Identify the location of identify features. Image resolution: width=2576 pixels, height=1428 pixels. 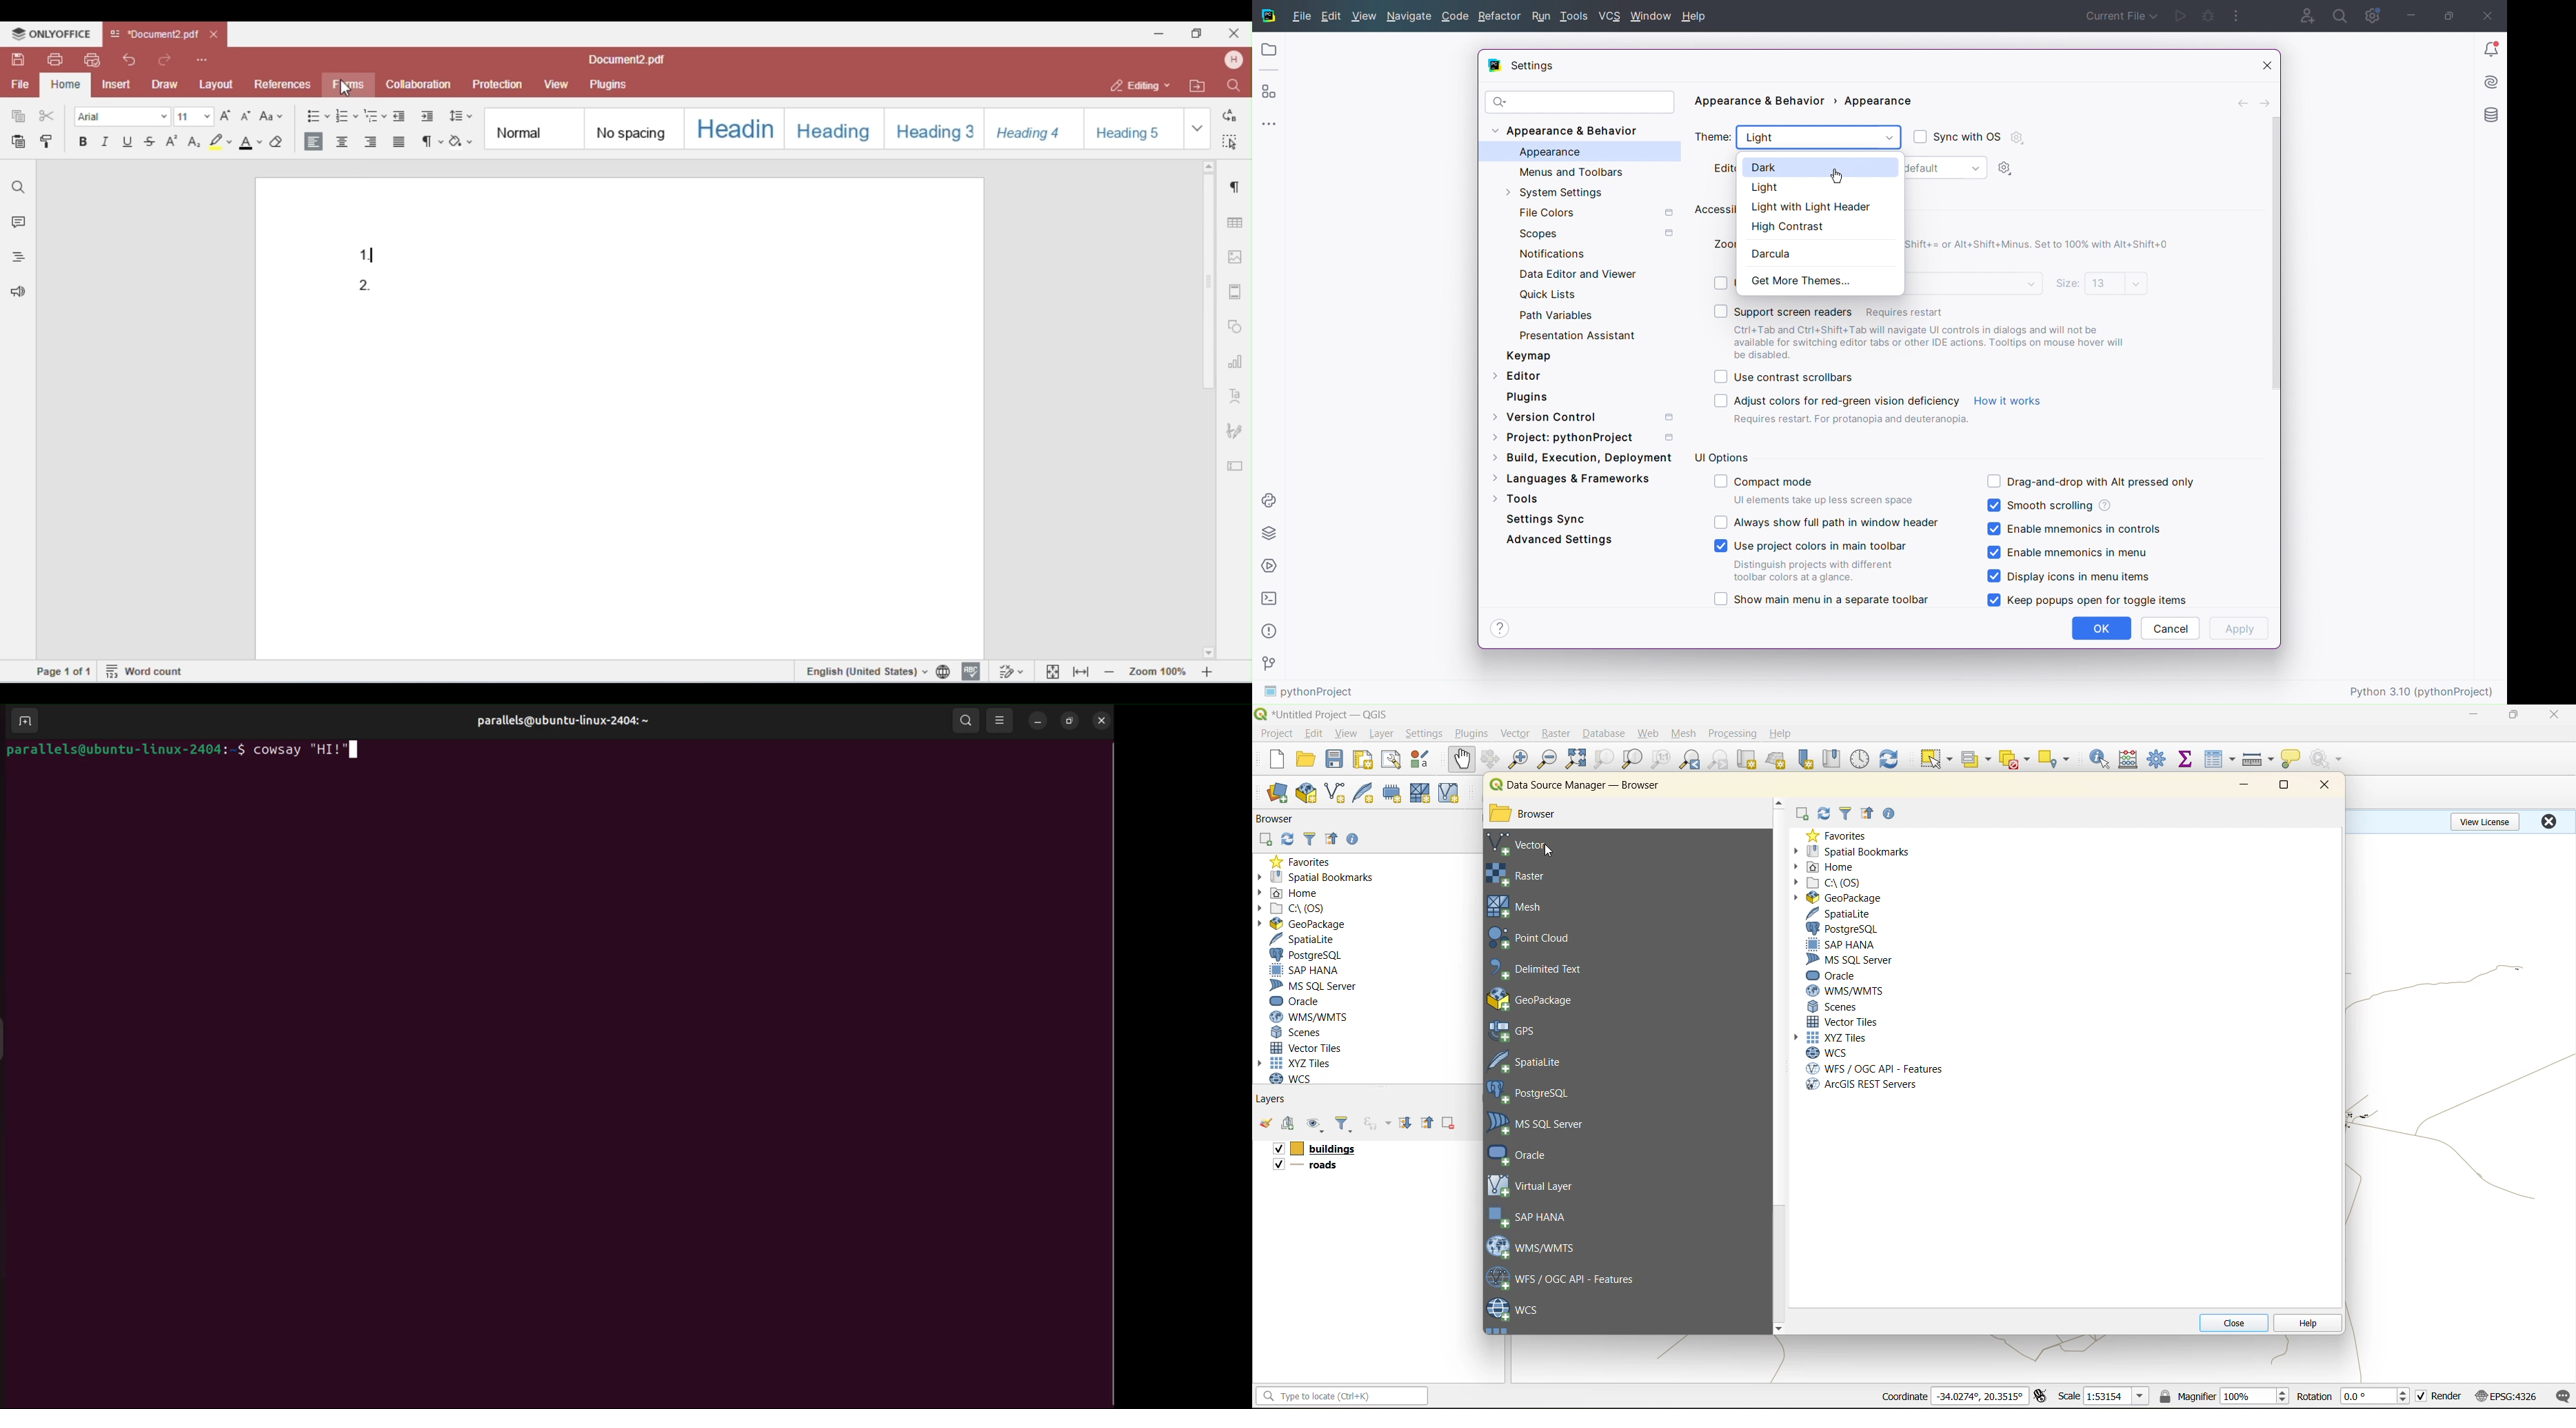
(2104, 759).